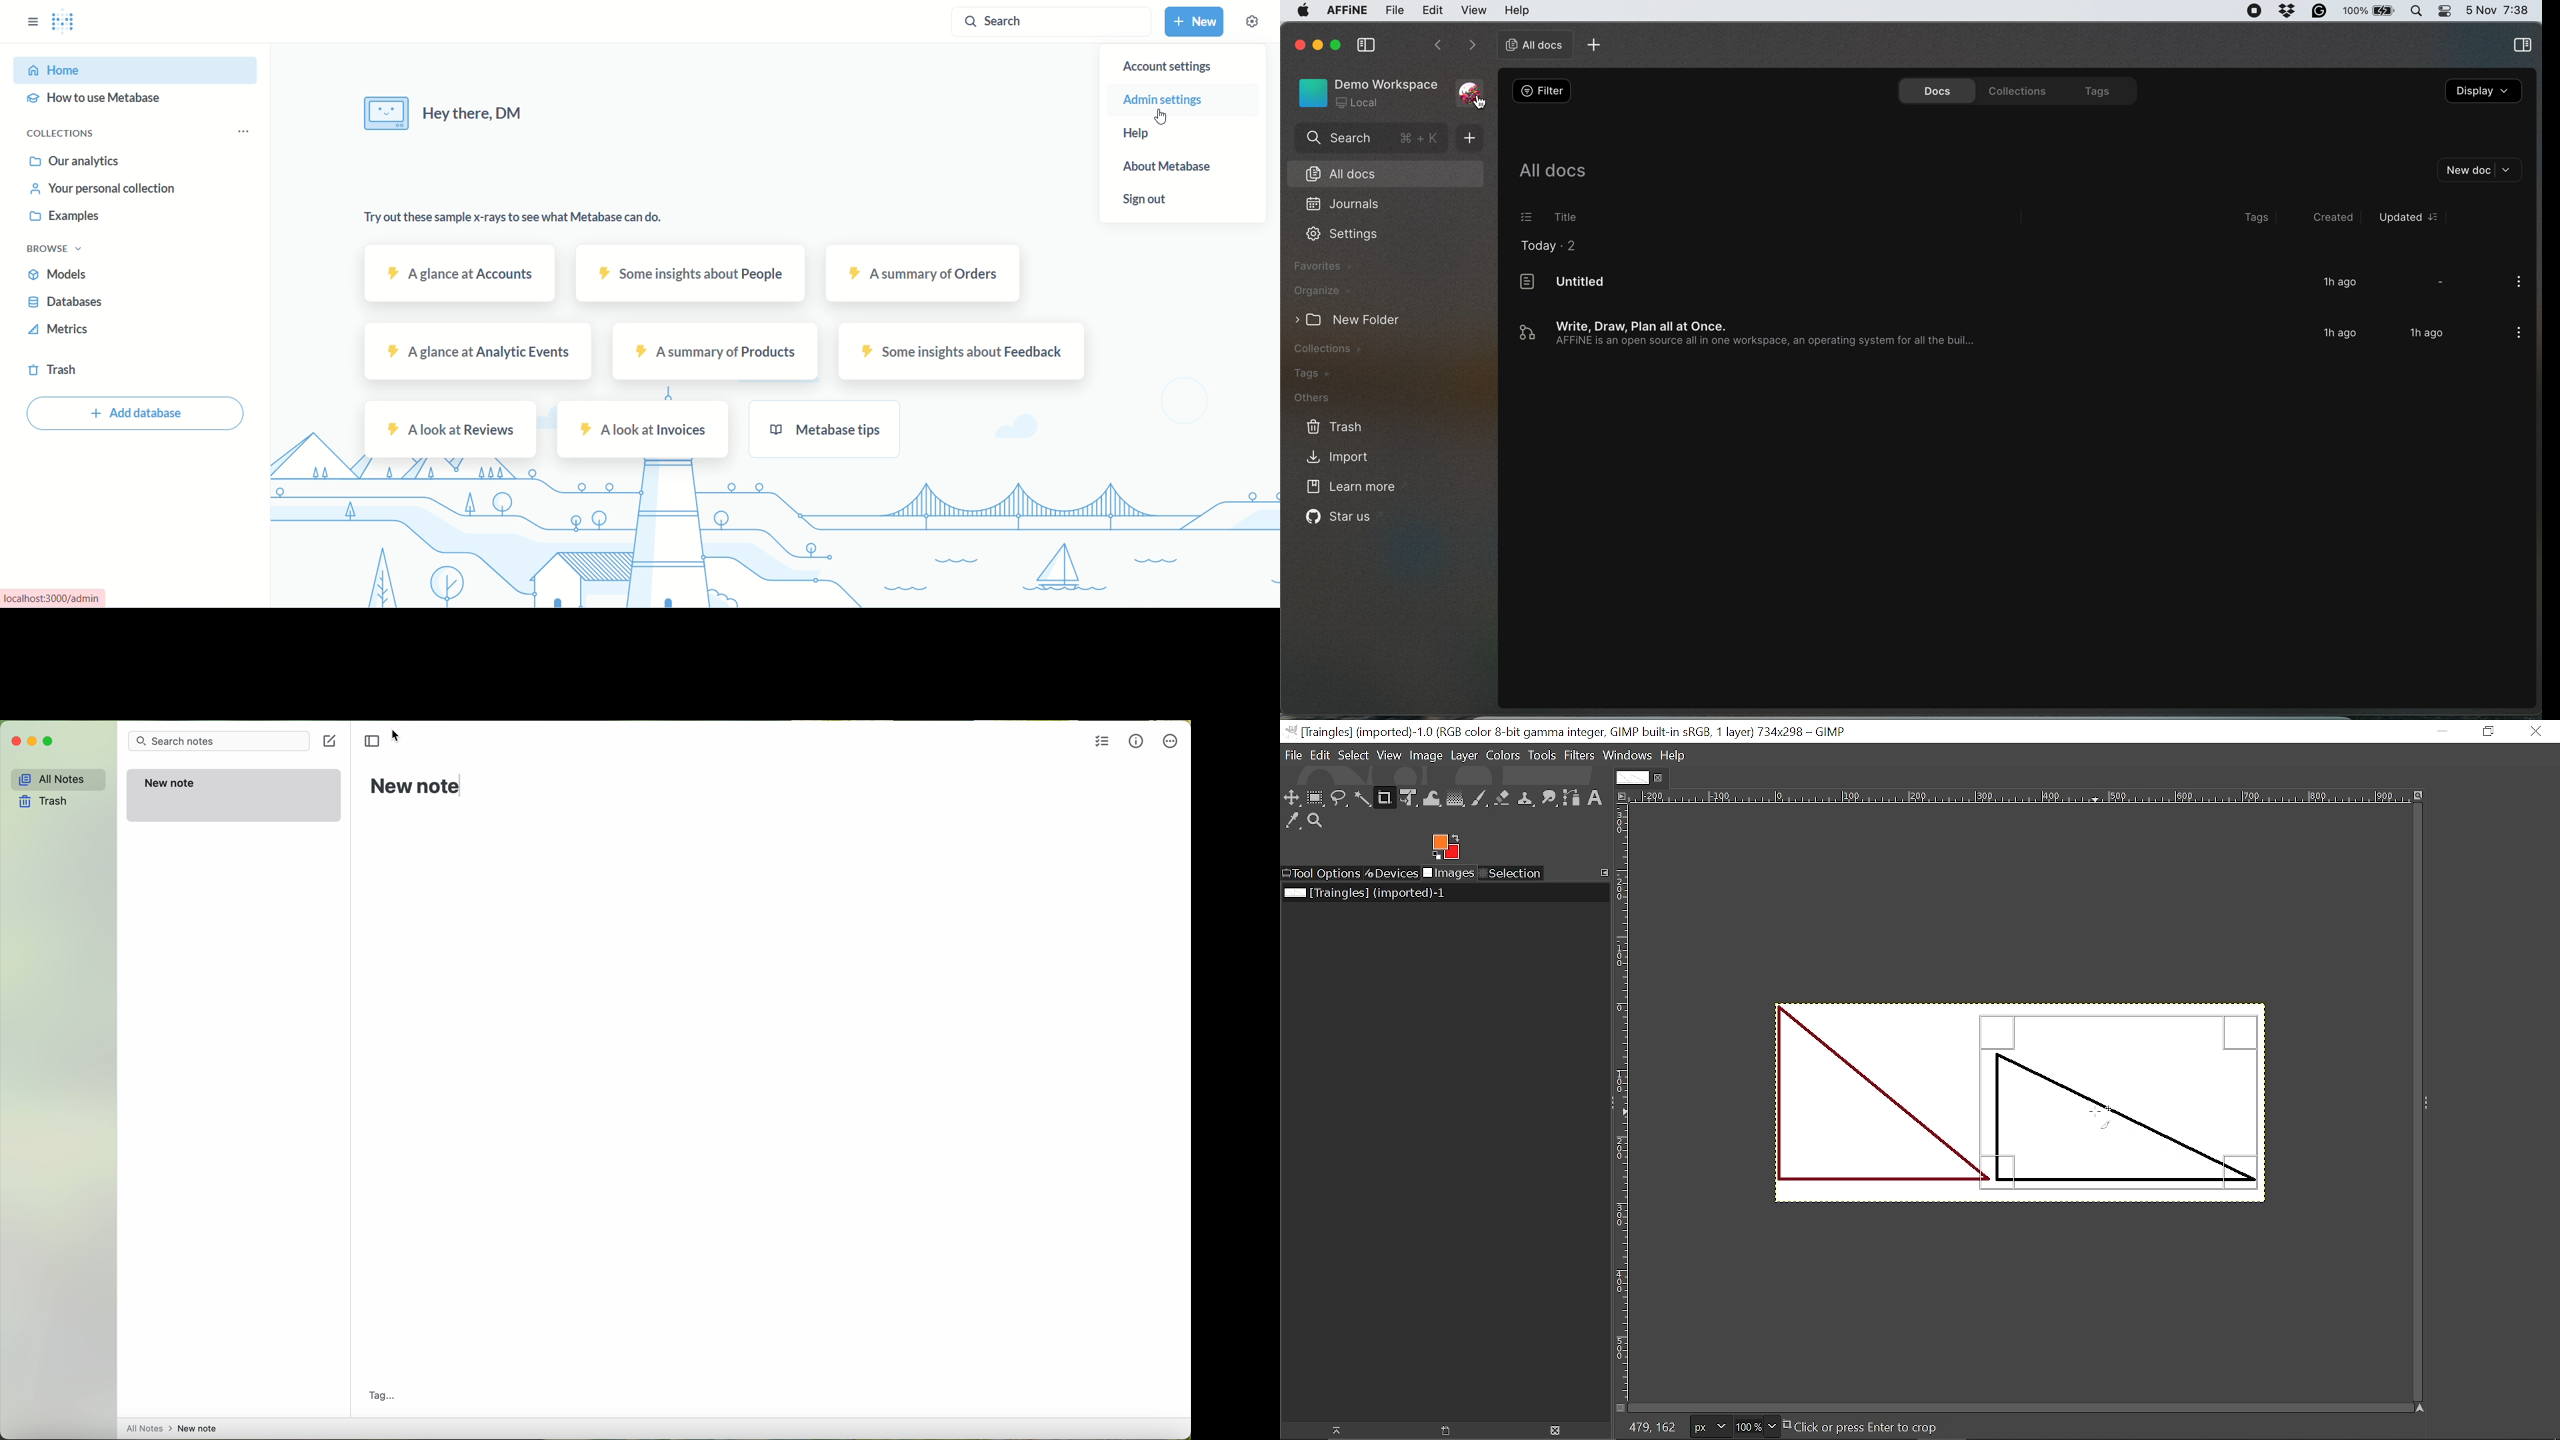 This screenshot has width=2576, height=1456. I want to click on Untitled file, so click(1985, 285).